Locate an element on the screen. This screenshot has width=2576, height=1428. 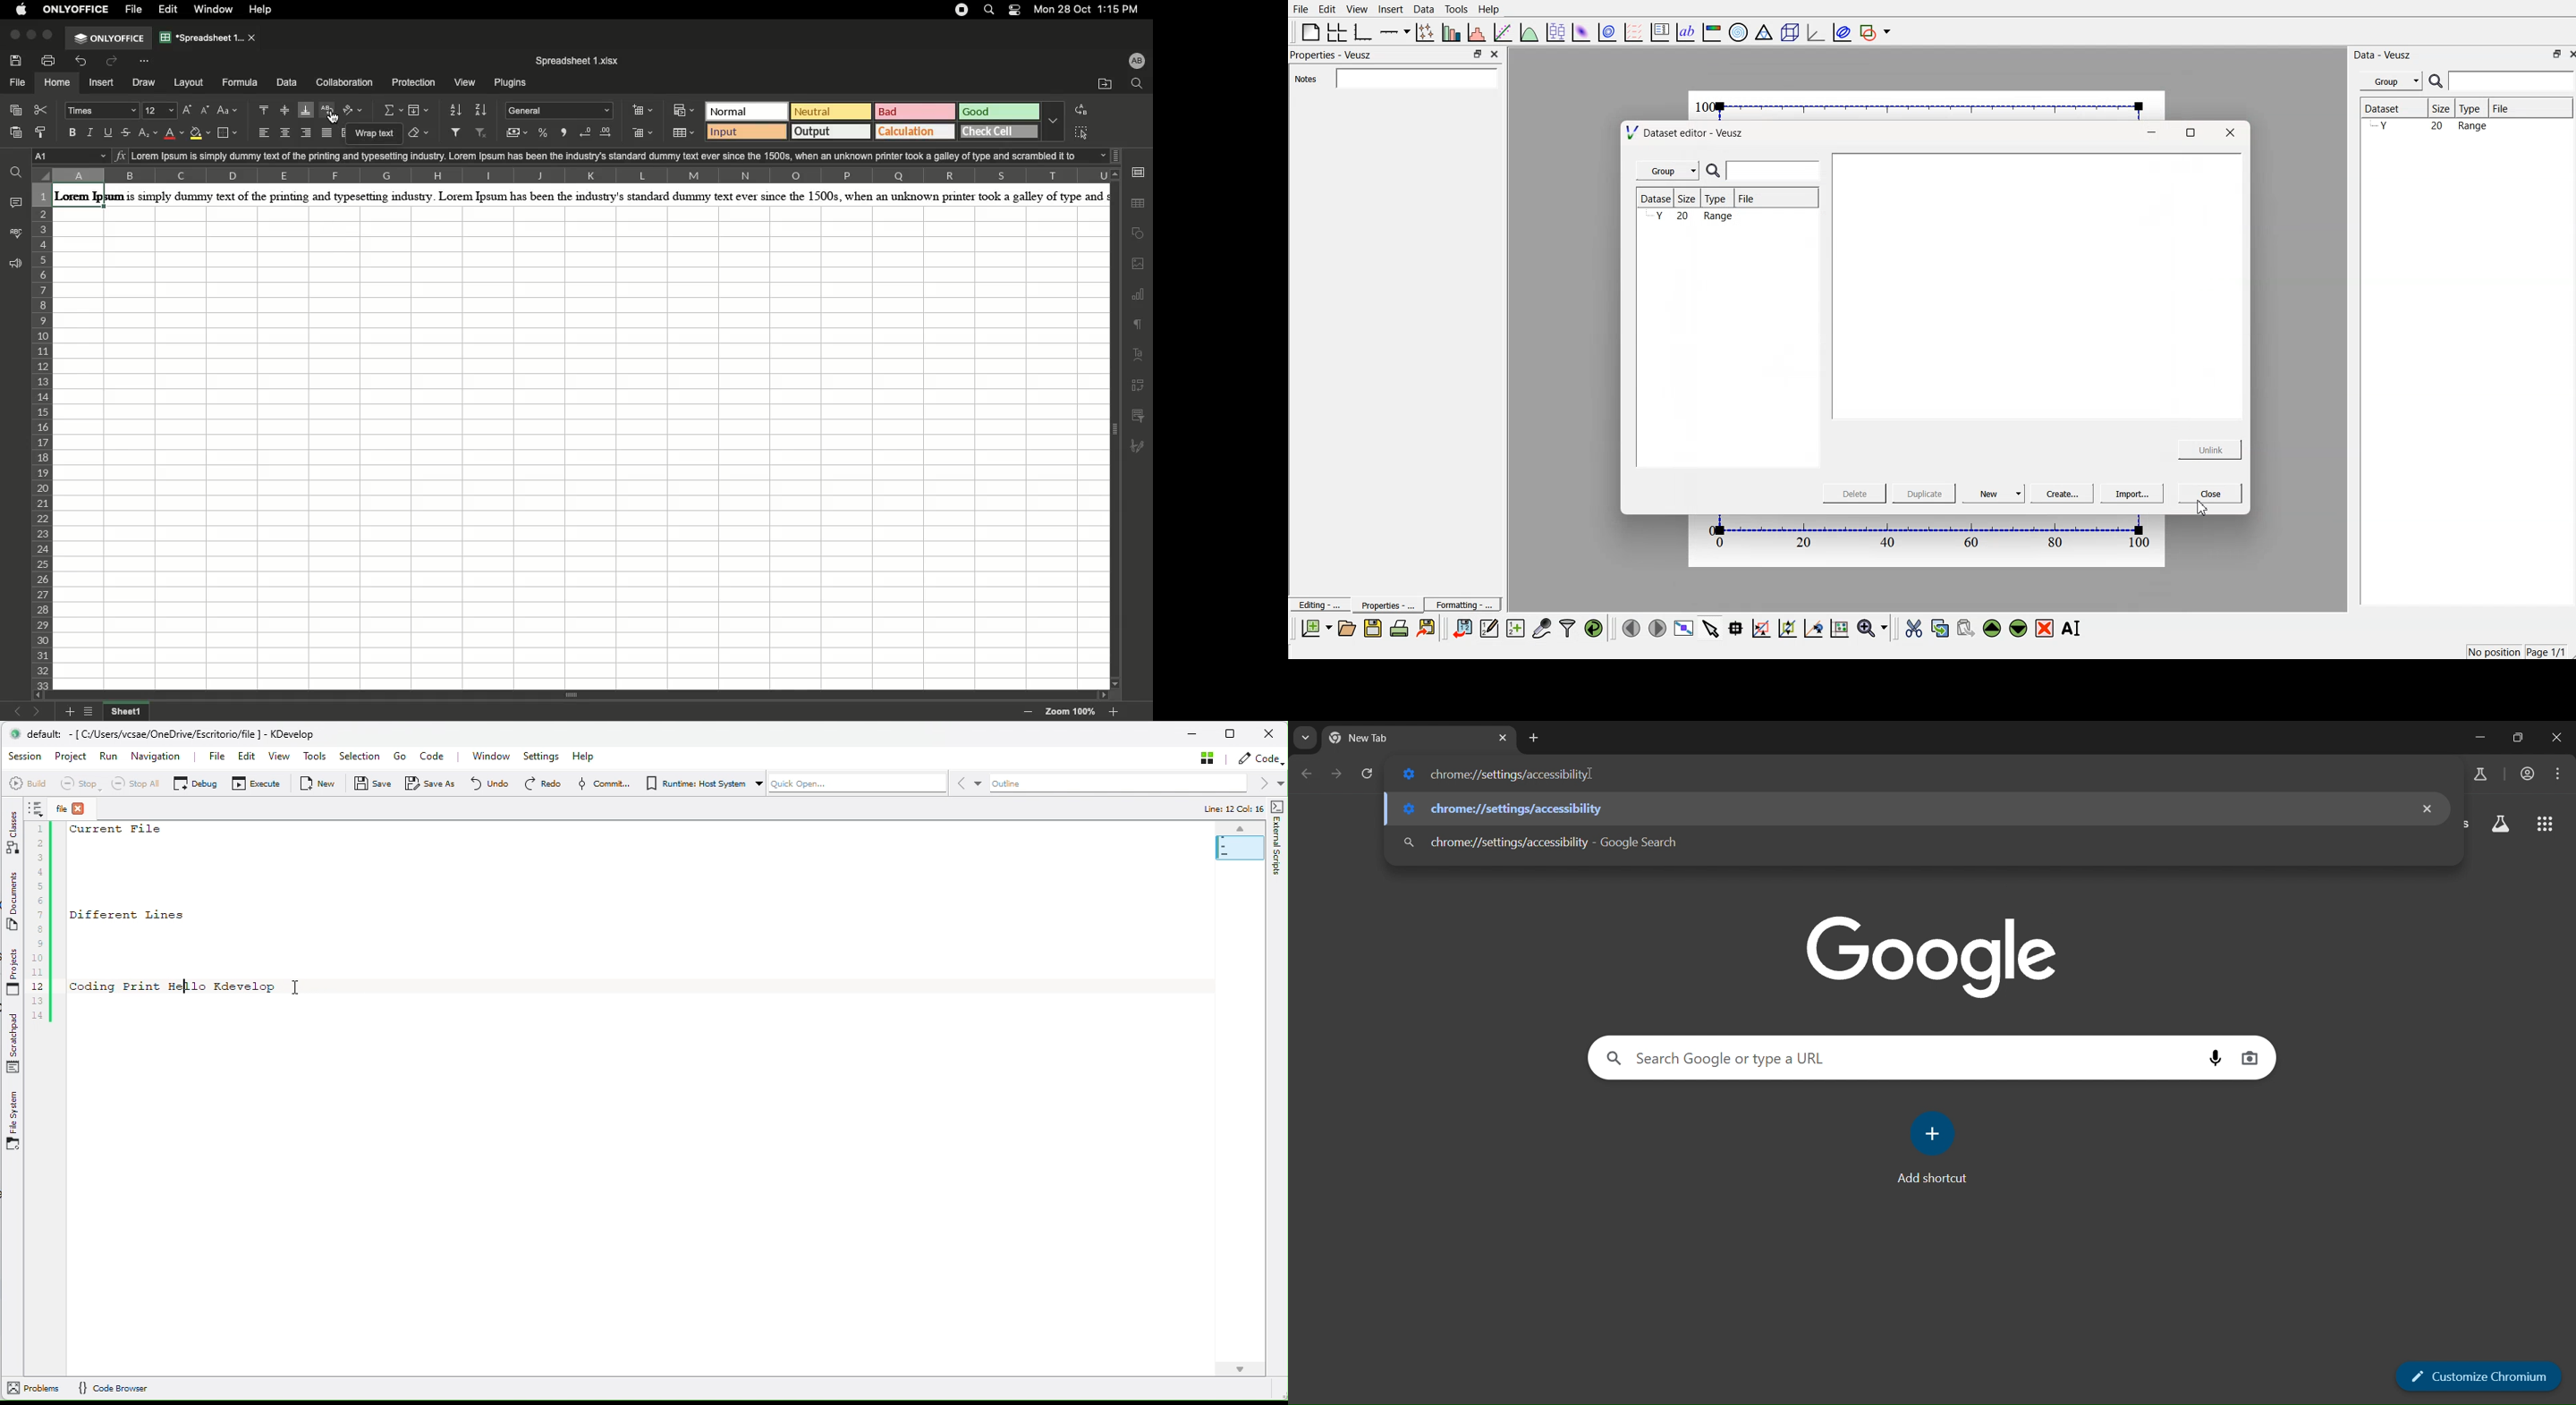
Percent style is located at coordinates (545, 134).